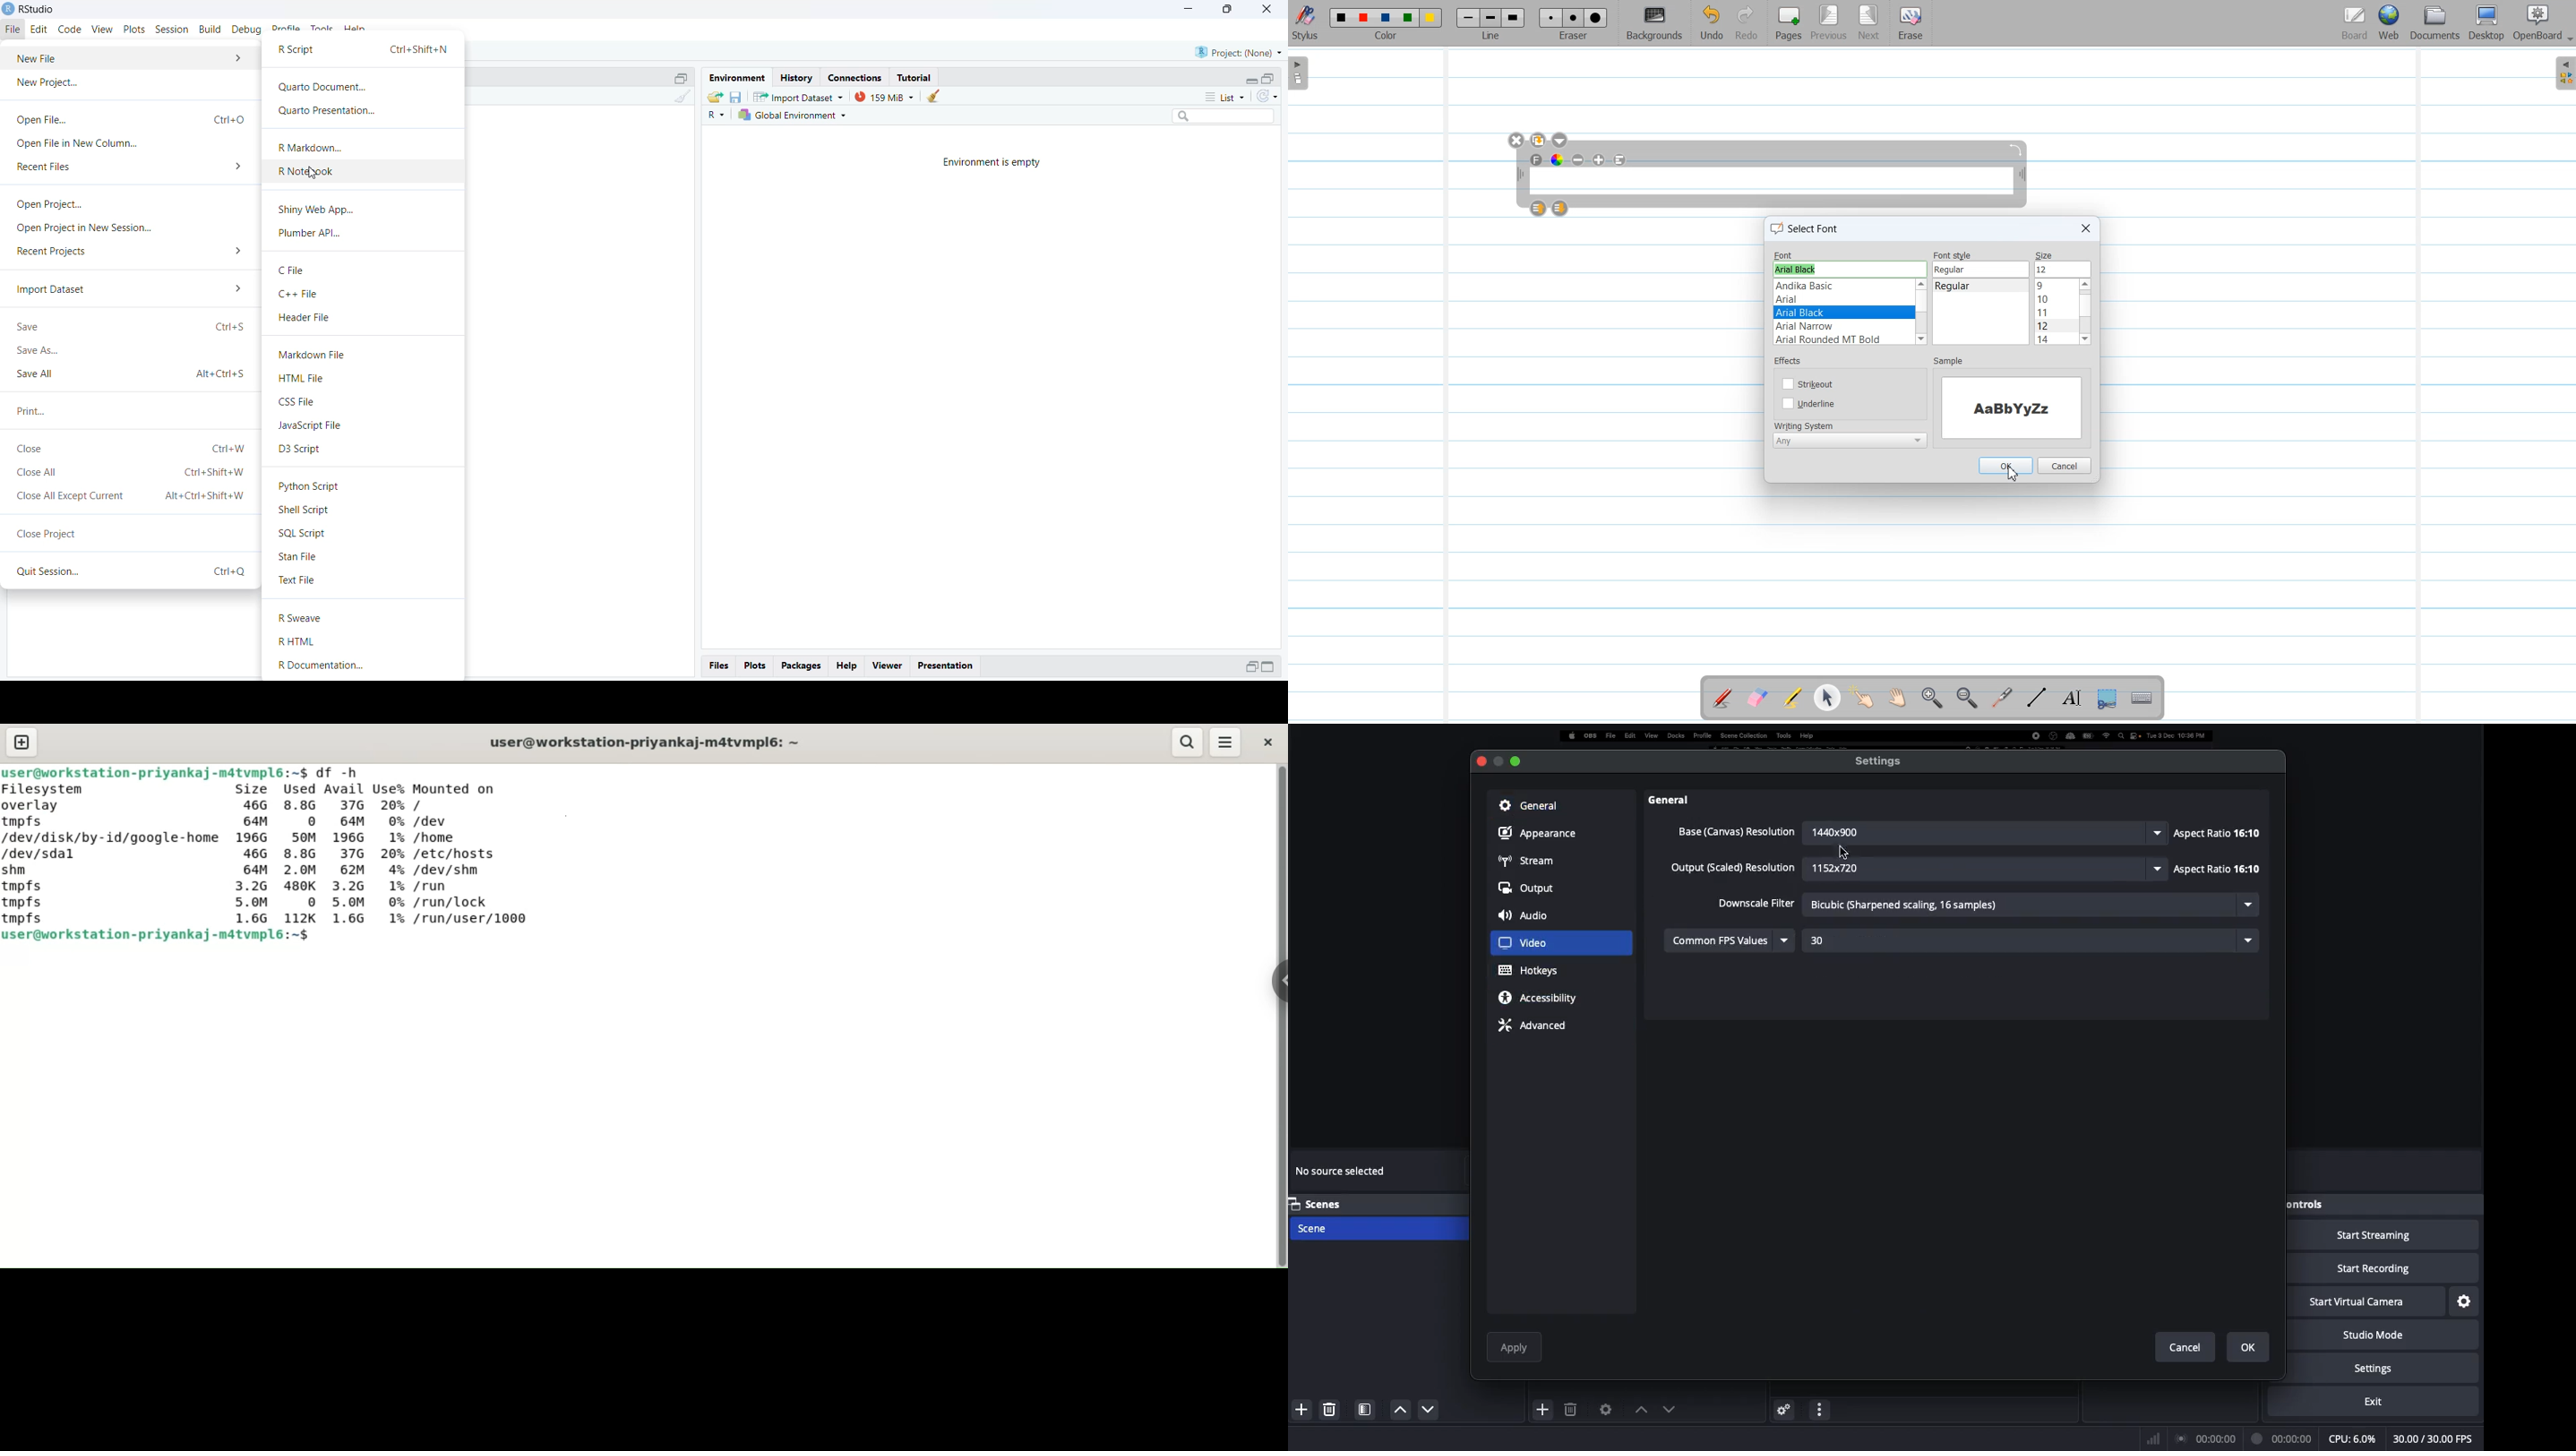 Image resolution: width=2576 pixels, height=1456 pixels. I want to click on search, so click(1218, 118).